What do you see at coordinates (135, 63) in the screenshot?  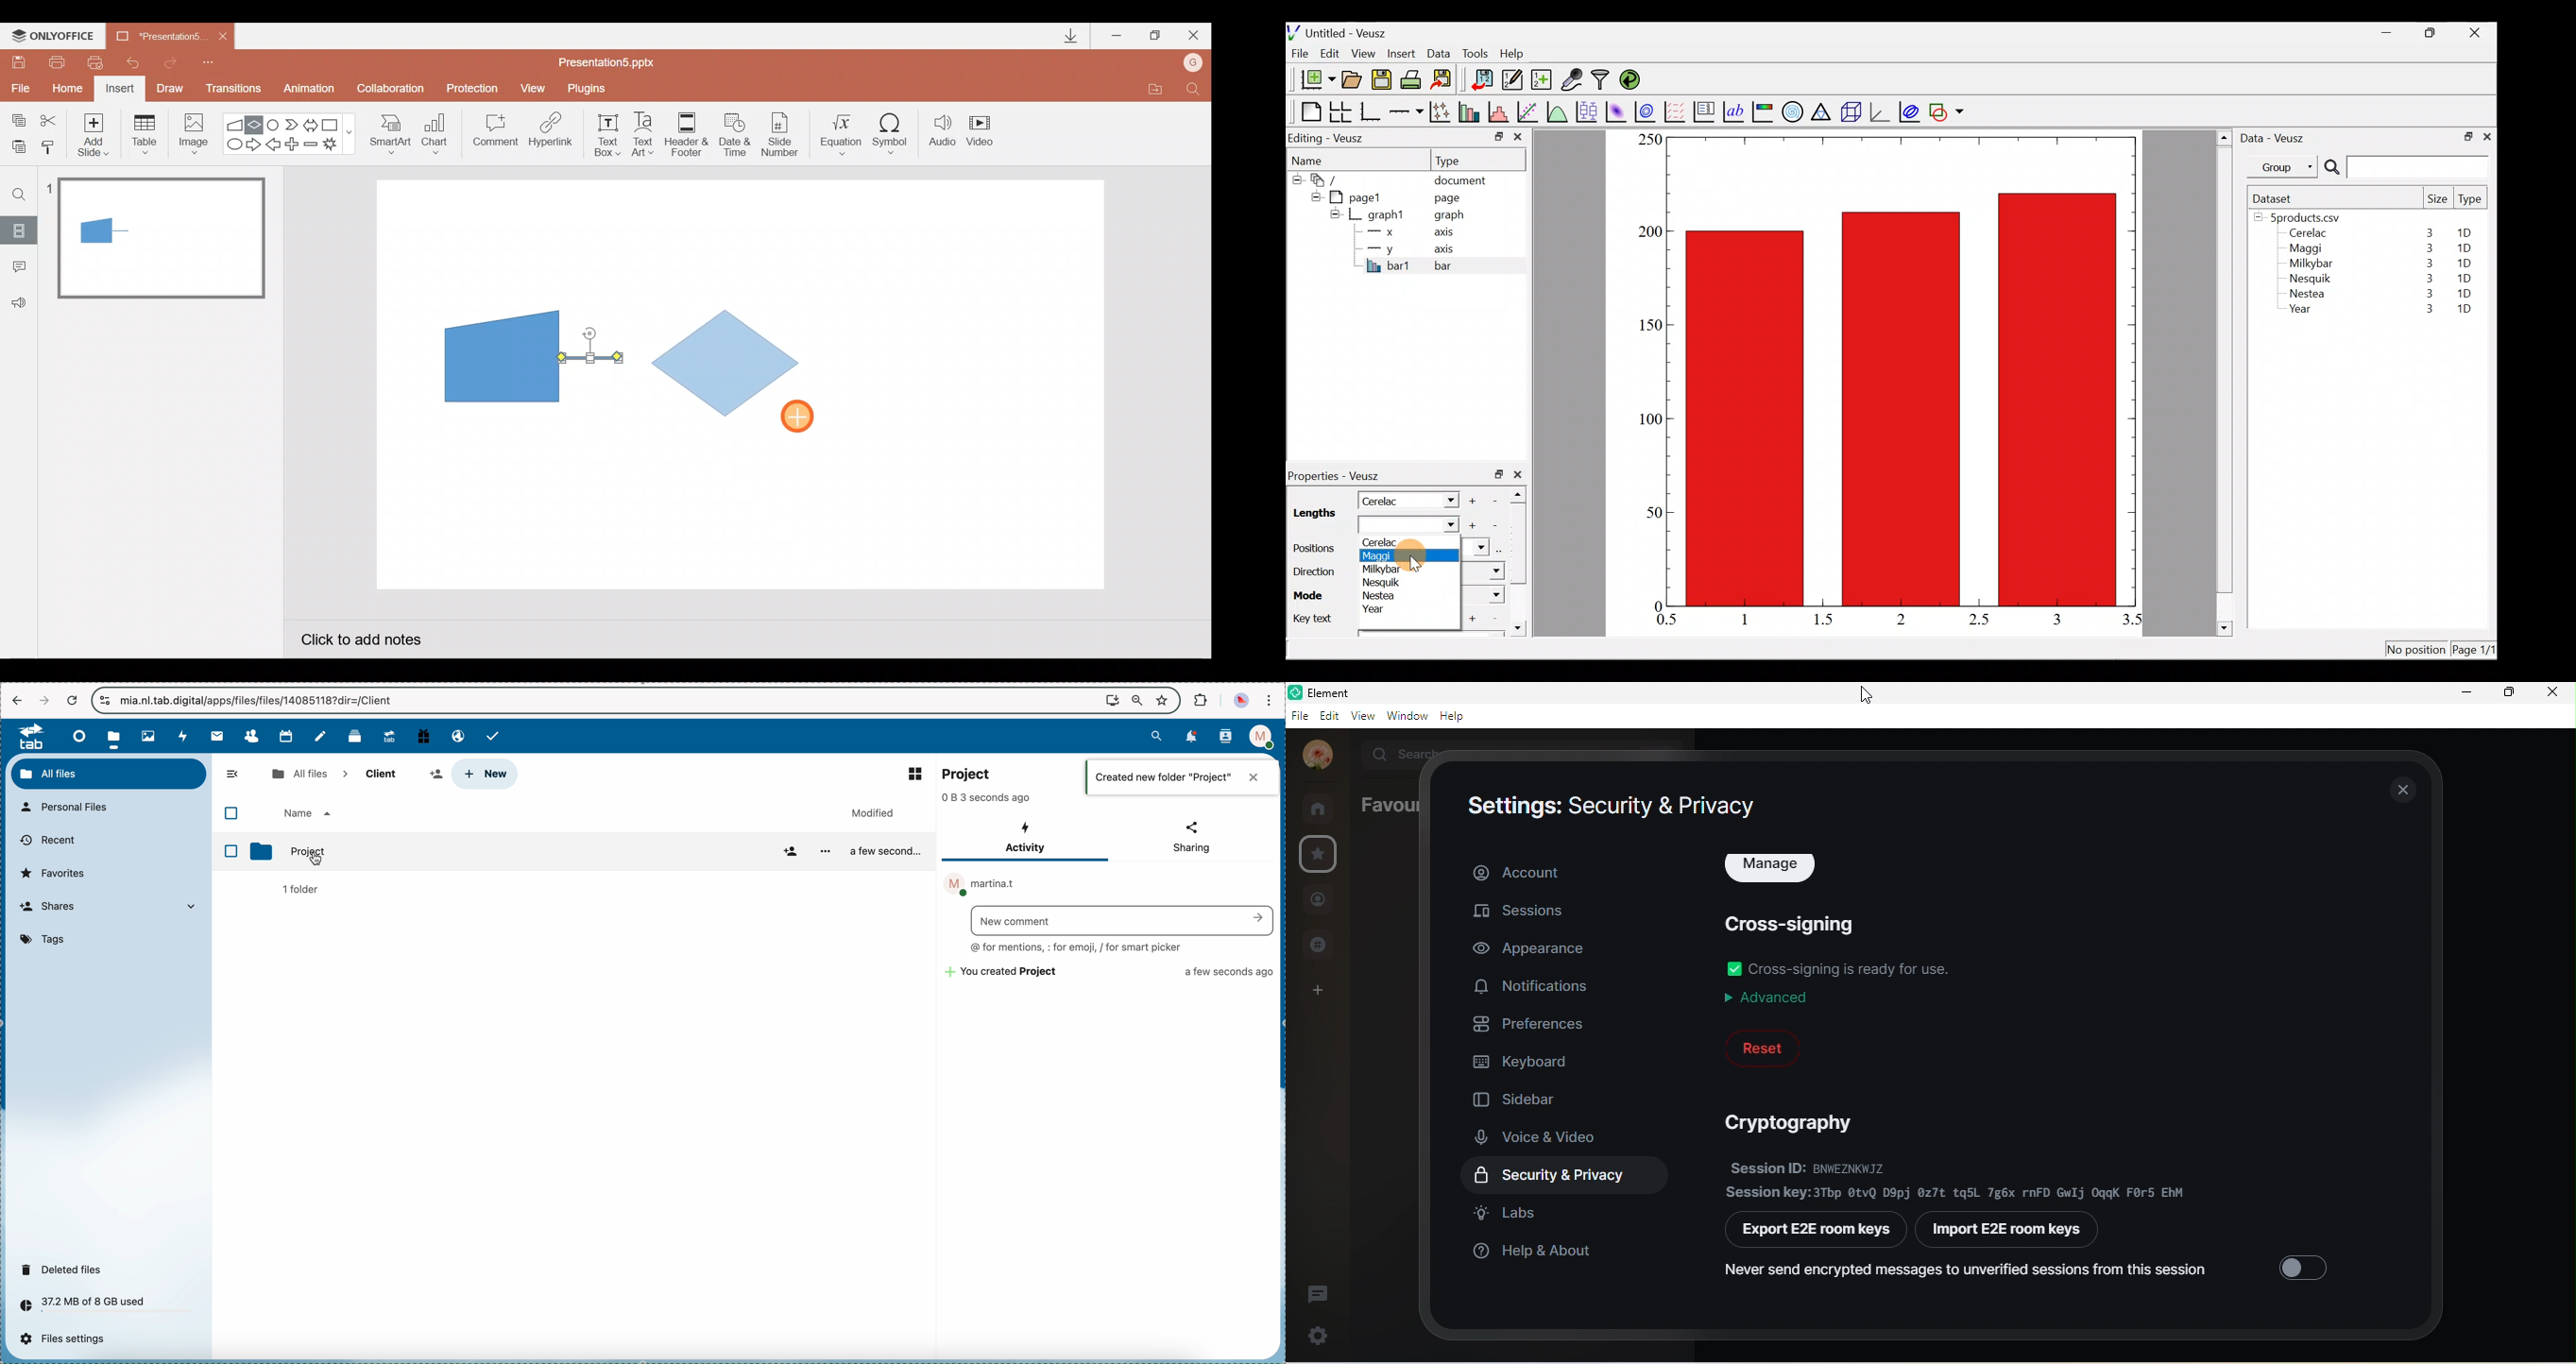 I see `Undo` at bounding box center [135, 63].